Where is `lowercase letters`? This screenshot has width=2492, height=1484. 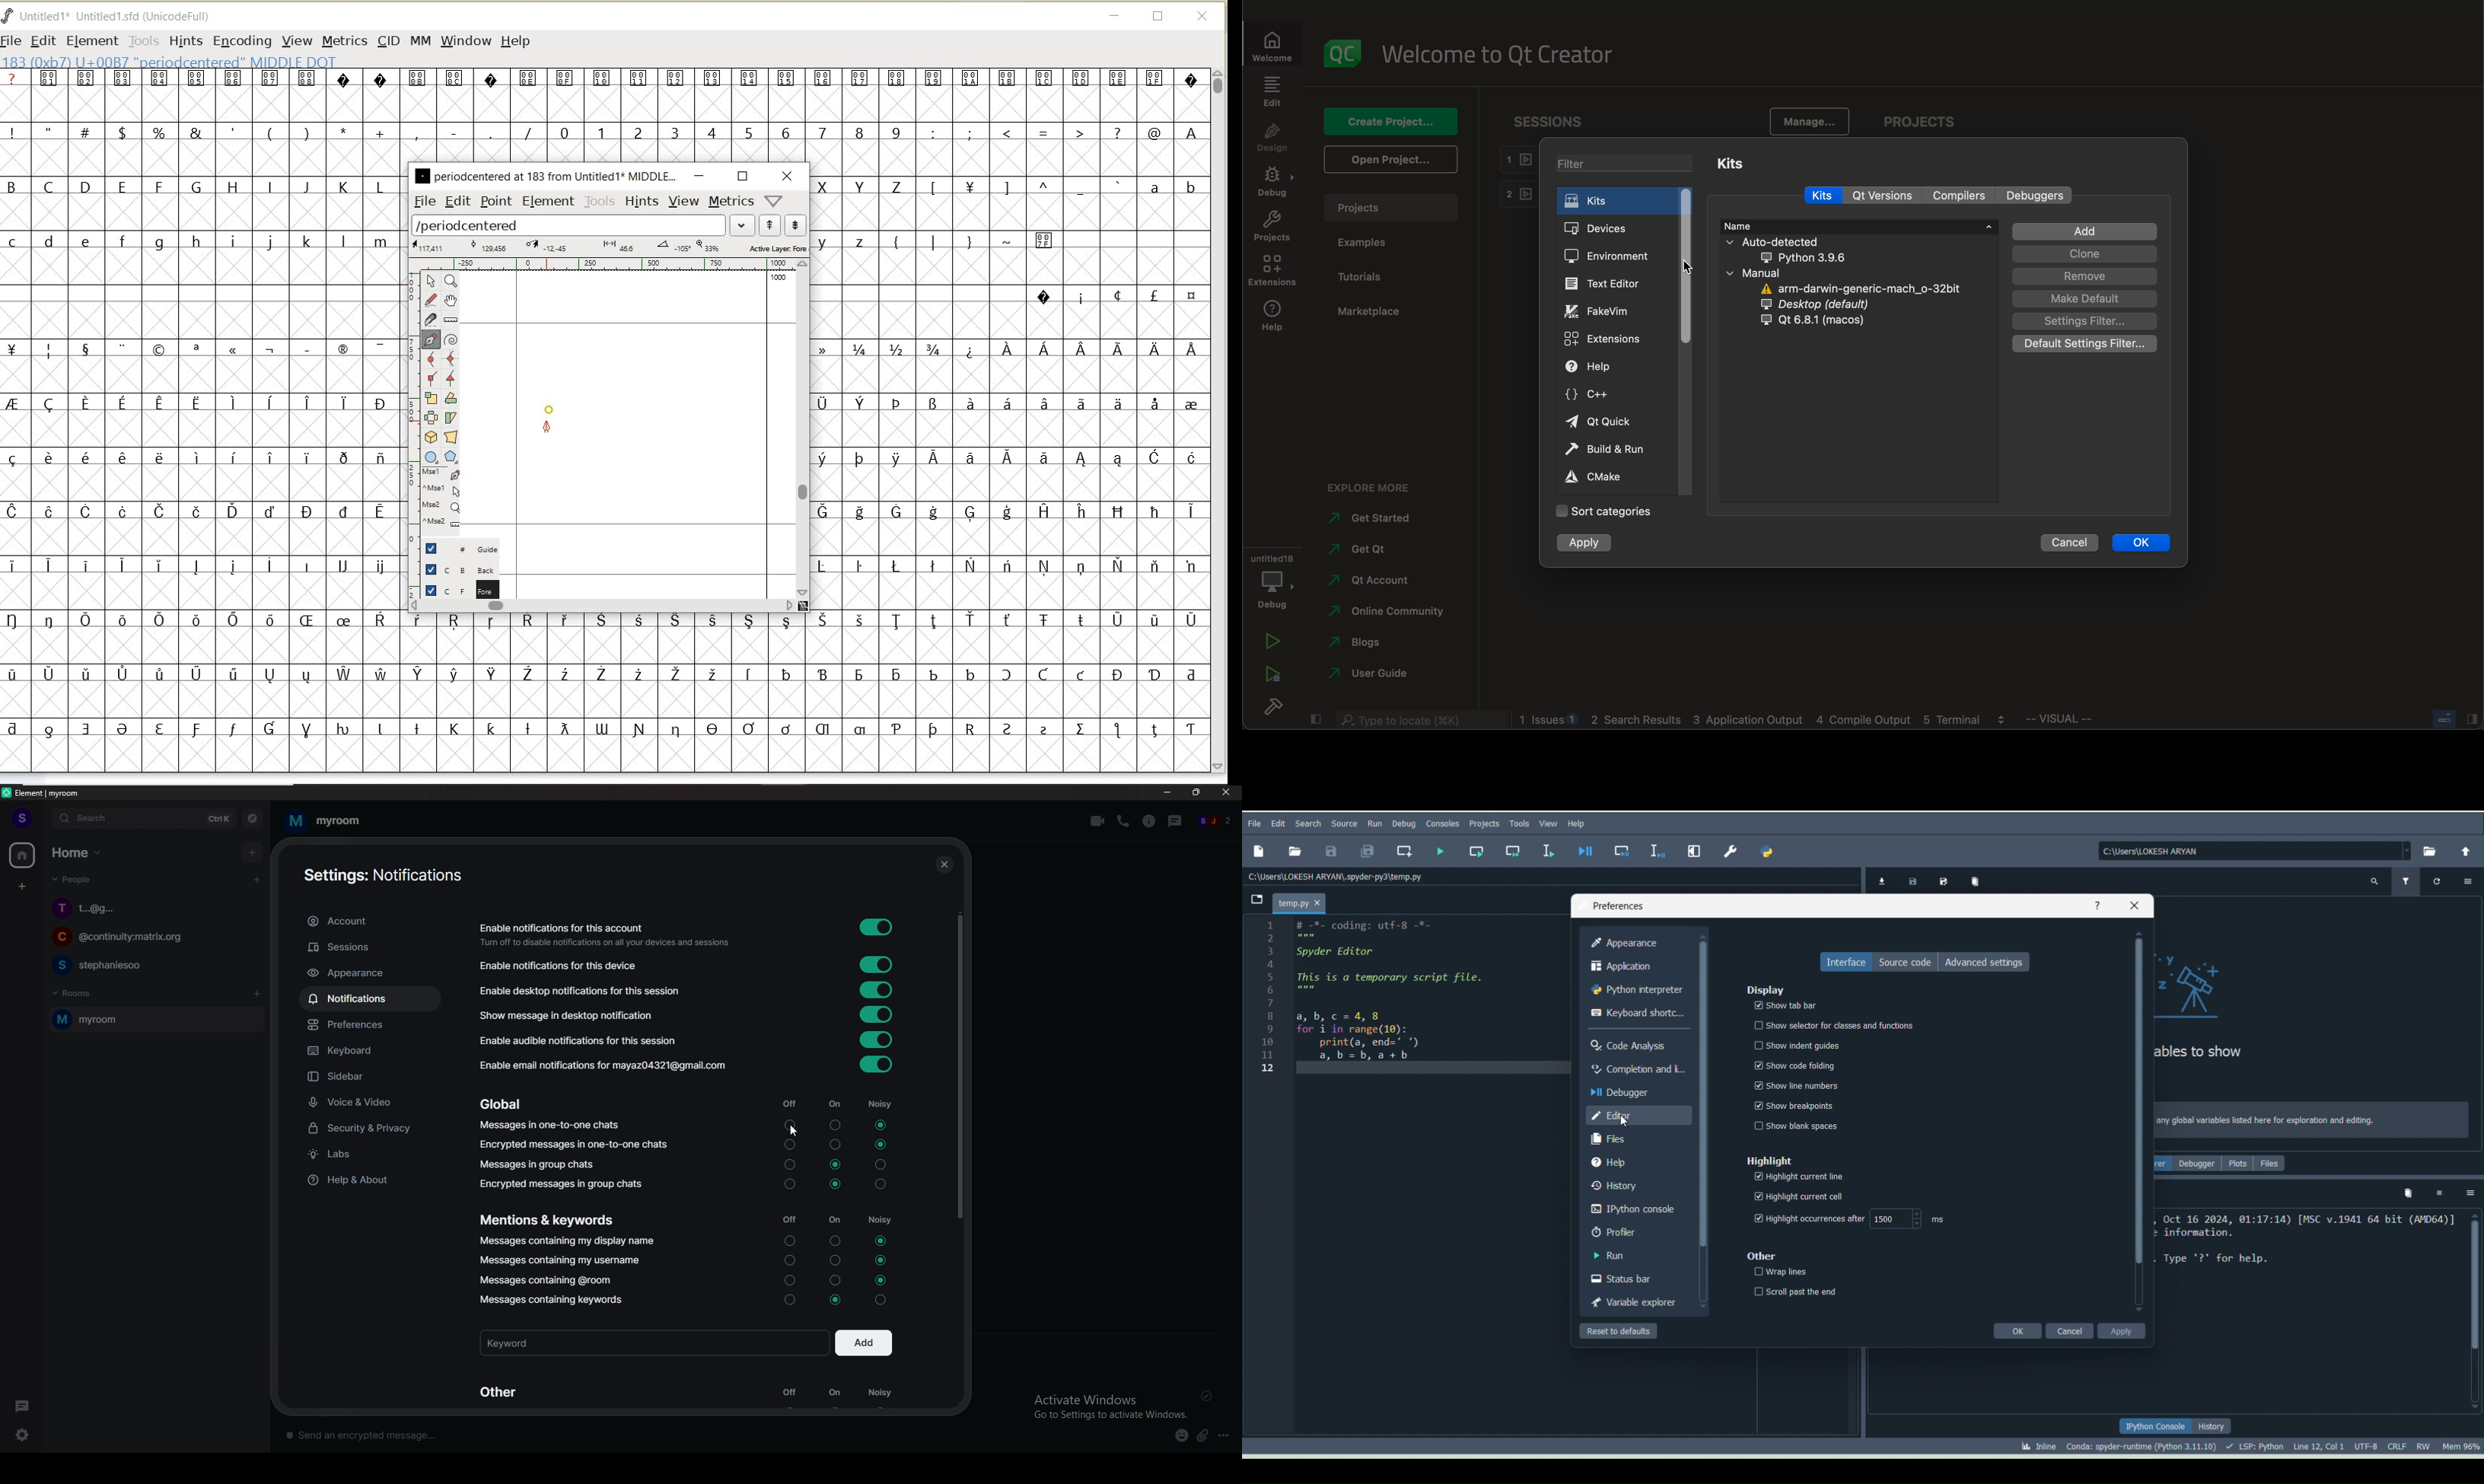 lowercase letters is located at coordinates (1172, 190).